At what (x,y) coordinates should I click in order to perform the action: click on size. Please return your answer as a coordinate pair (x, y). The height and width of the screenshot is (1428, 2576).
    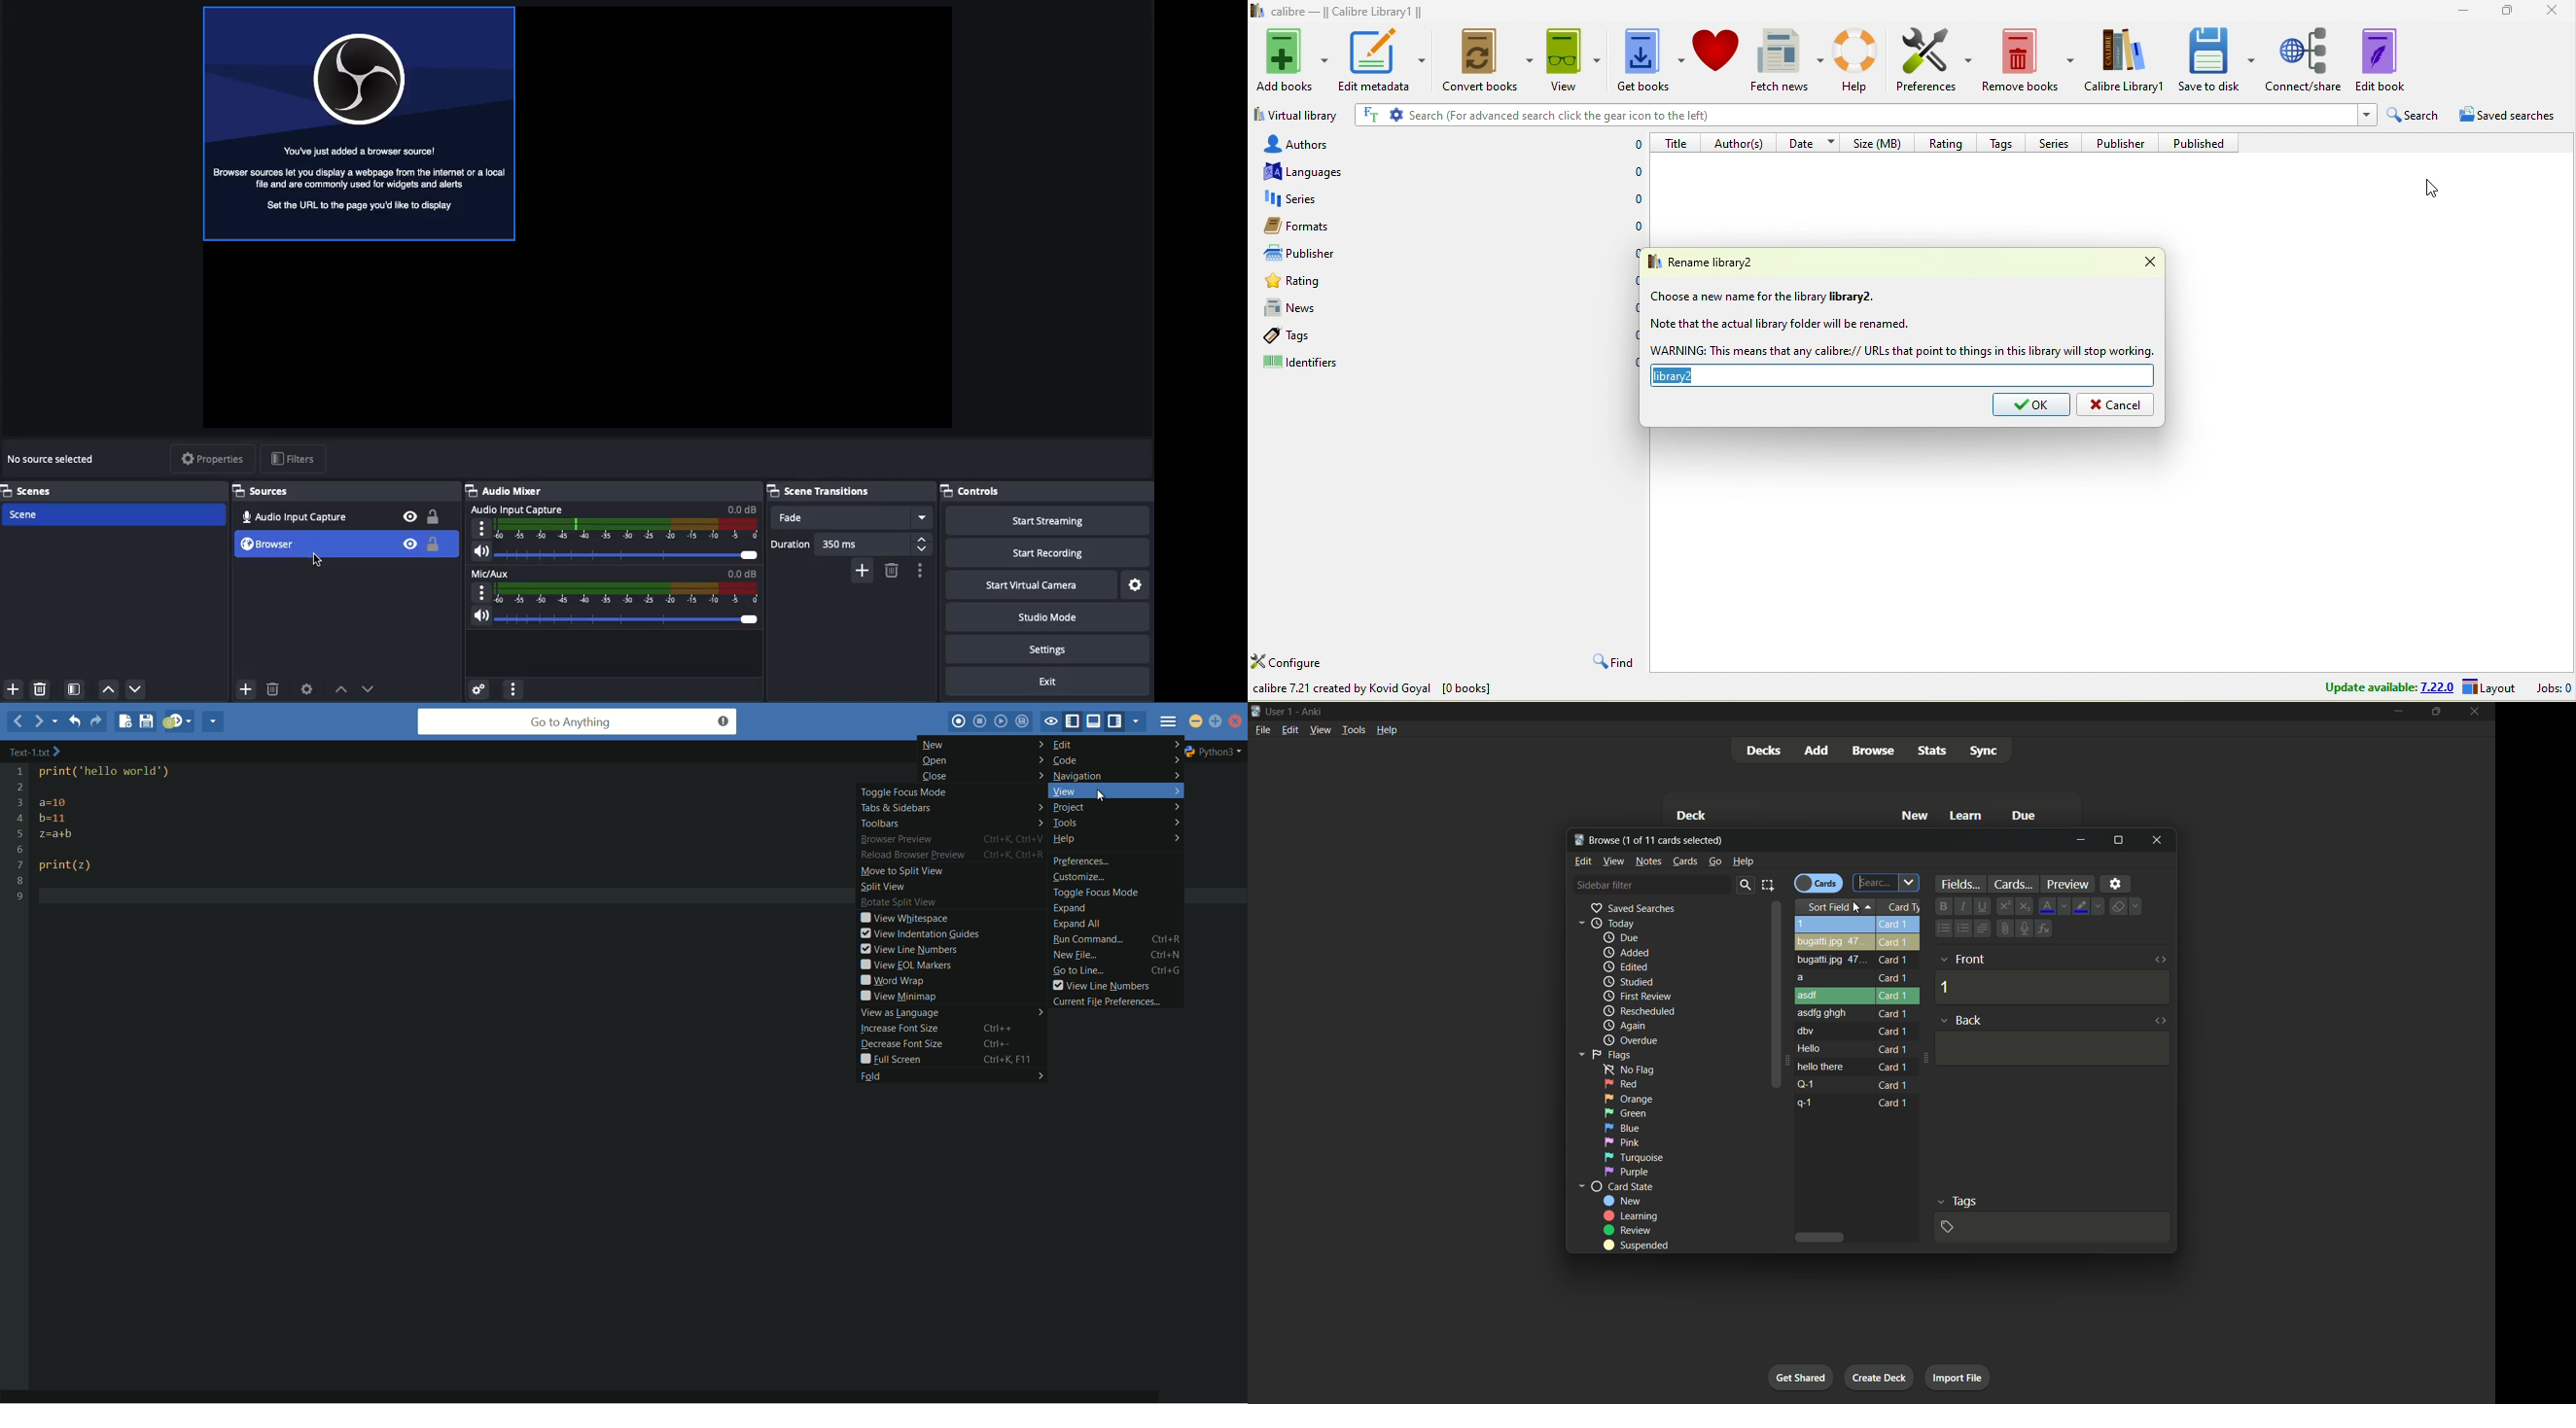
    Looking at the image, I should click on (1881, 142).